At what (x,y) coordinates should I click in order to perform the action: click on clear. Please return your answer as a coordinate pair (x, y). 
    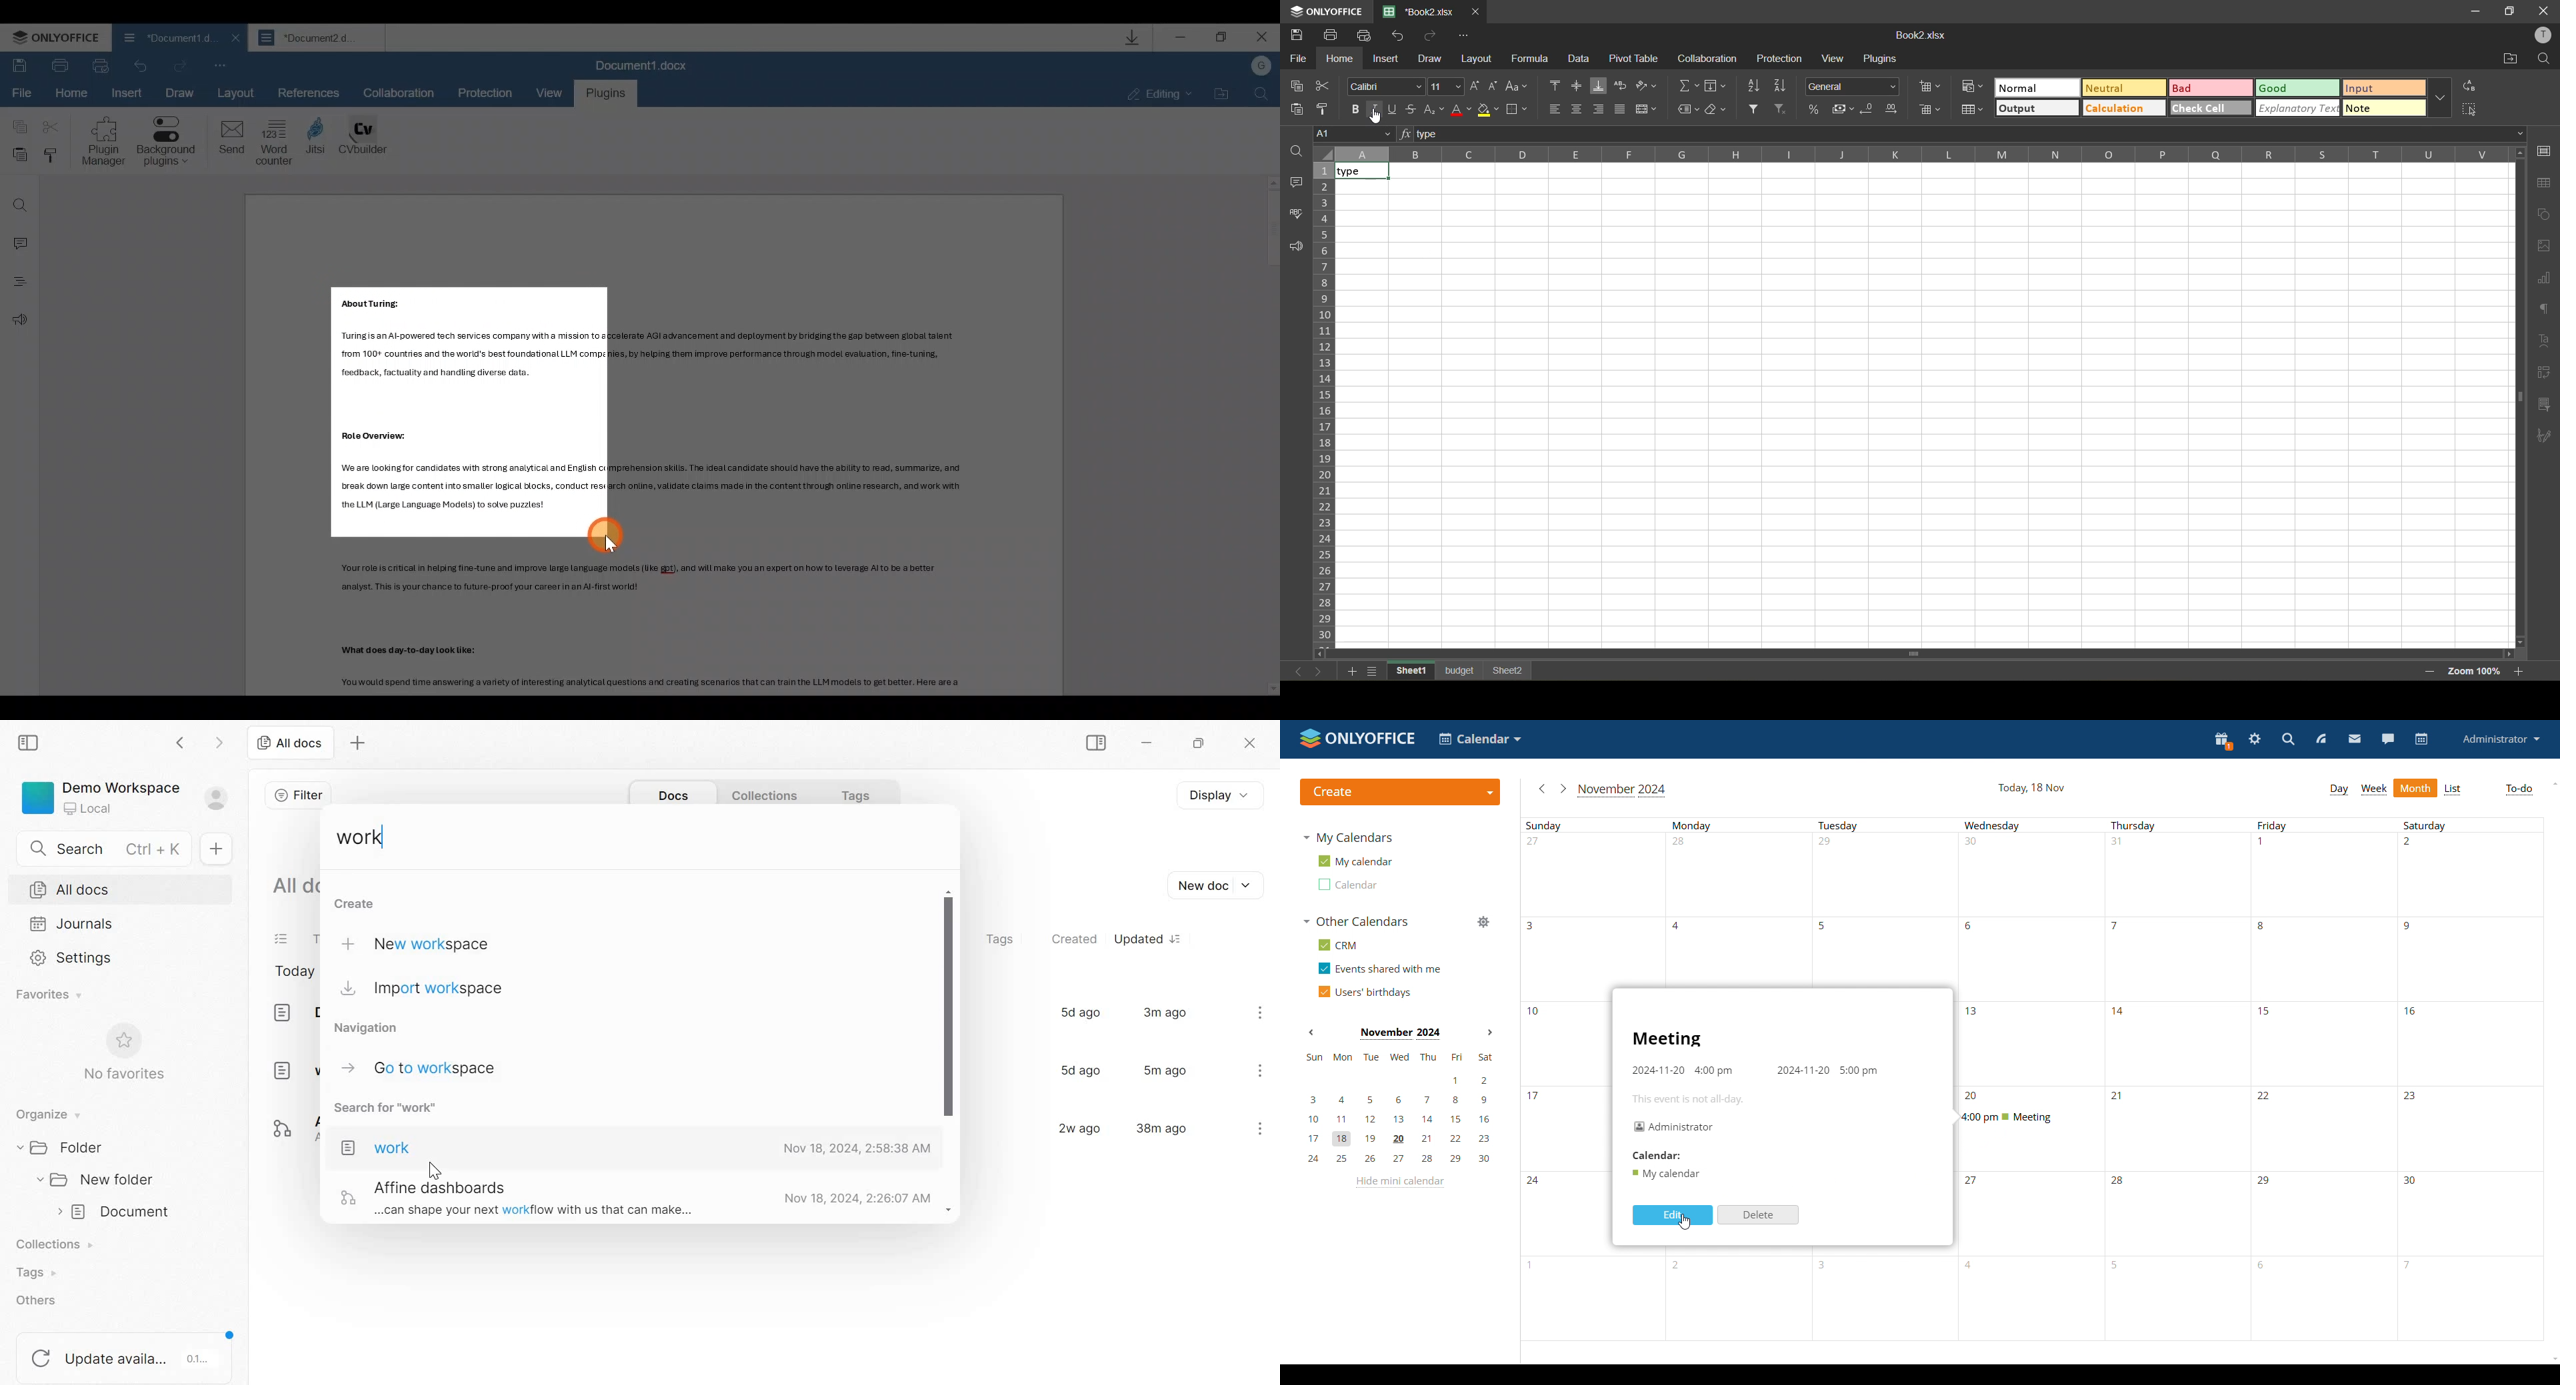
    Looking at the image, I should click on (1716, 109).